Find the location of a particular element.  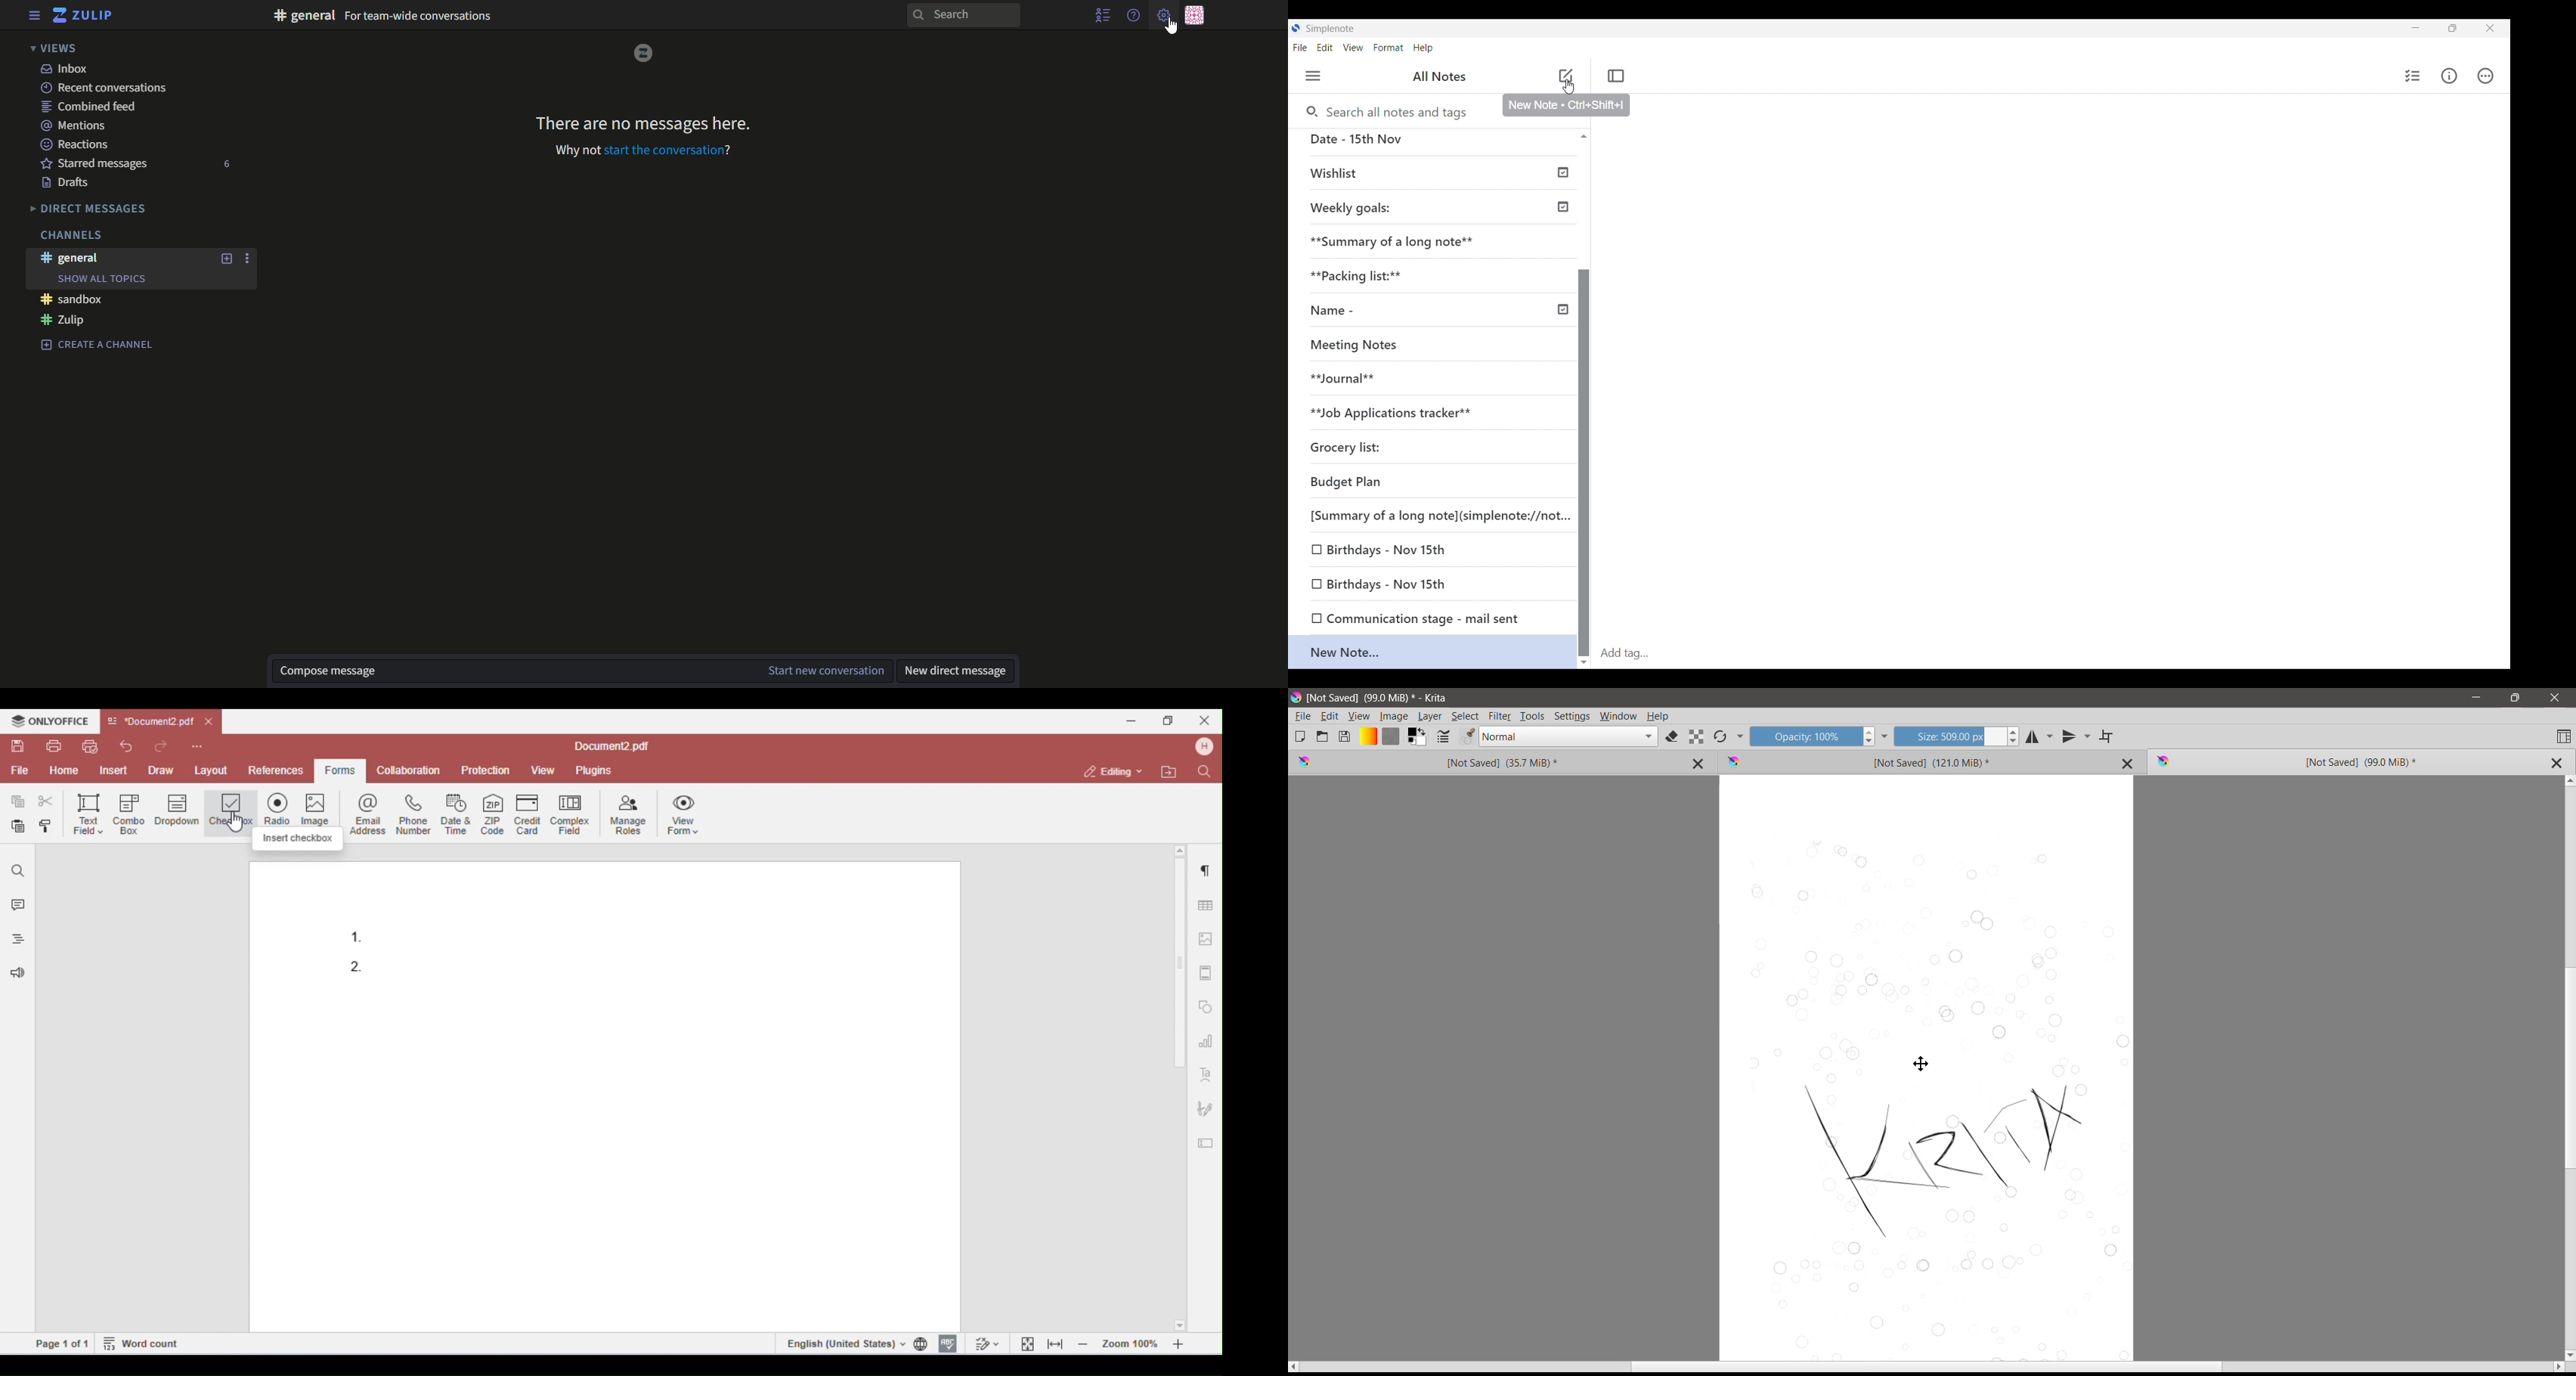

**Job Applications tracke is located at coordinates (1387, 412).